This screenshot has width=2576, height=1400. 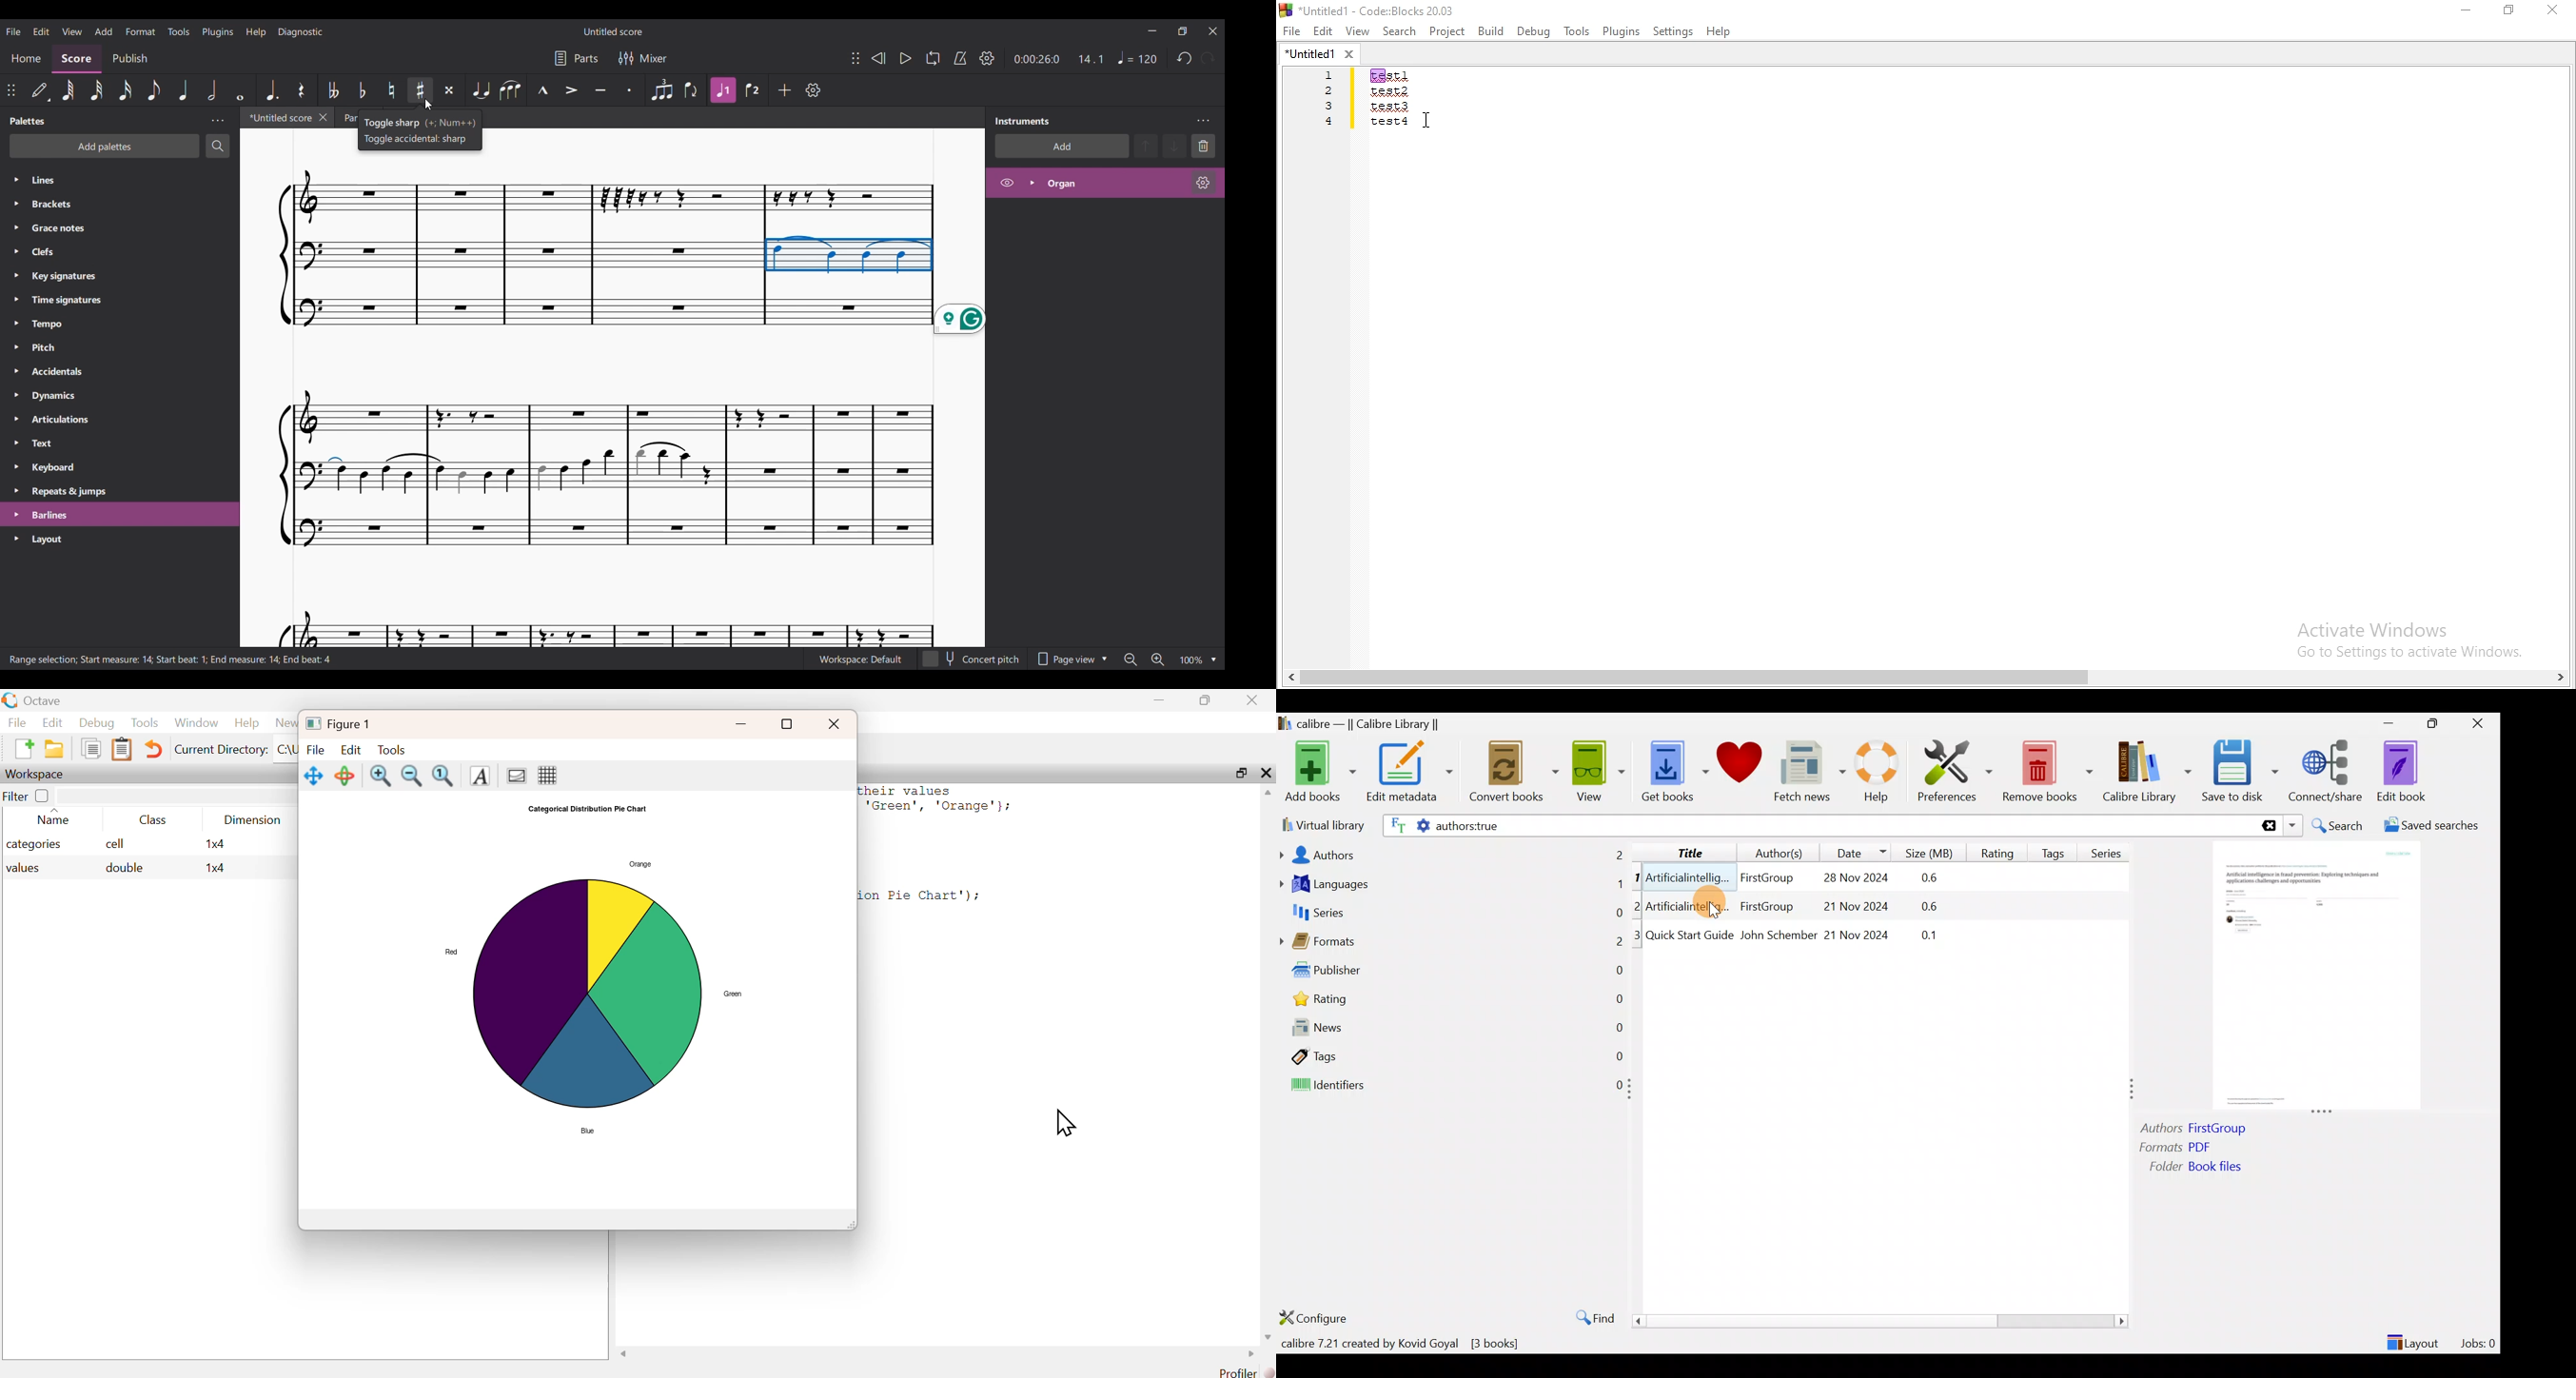 What do you see at coordinates (1453, 854) in the screenshot?
I see `Authors` at bounding box center [1453, 854].